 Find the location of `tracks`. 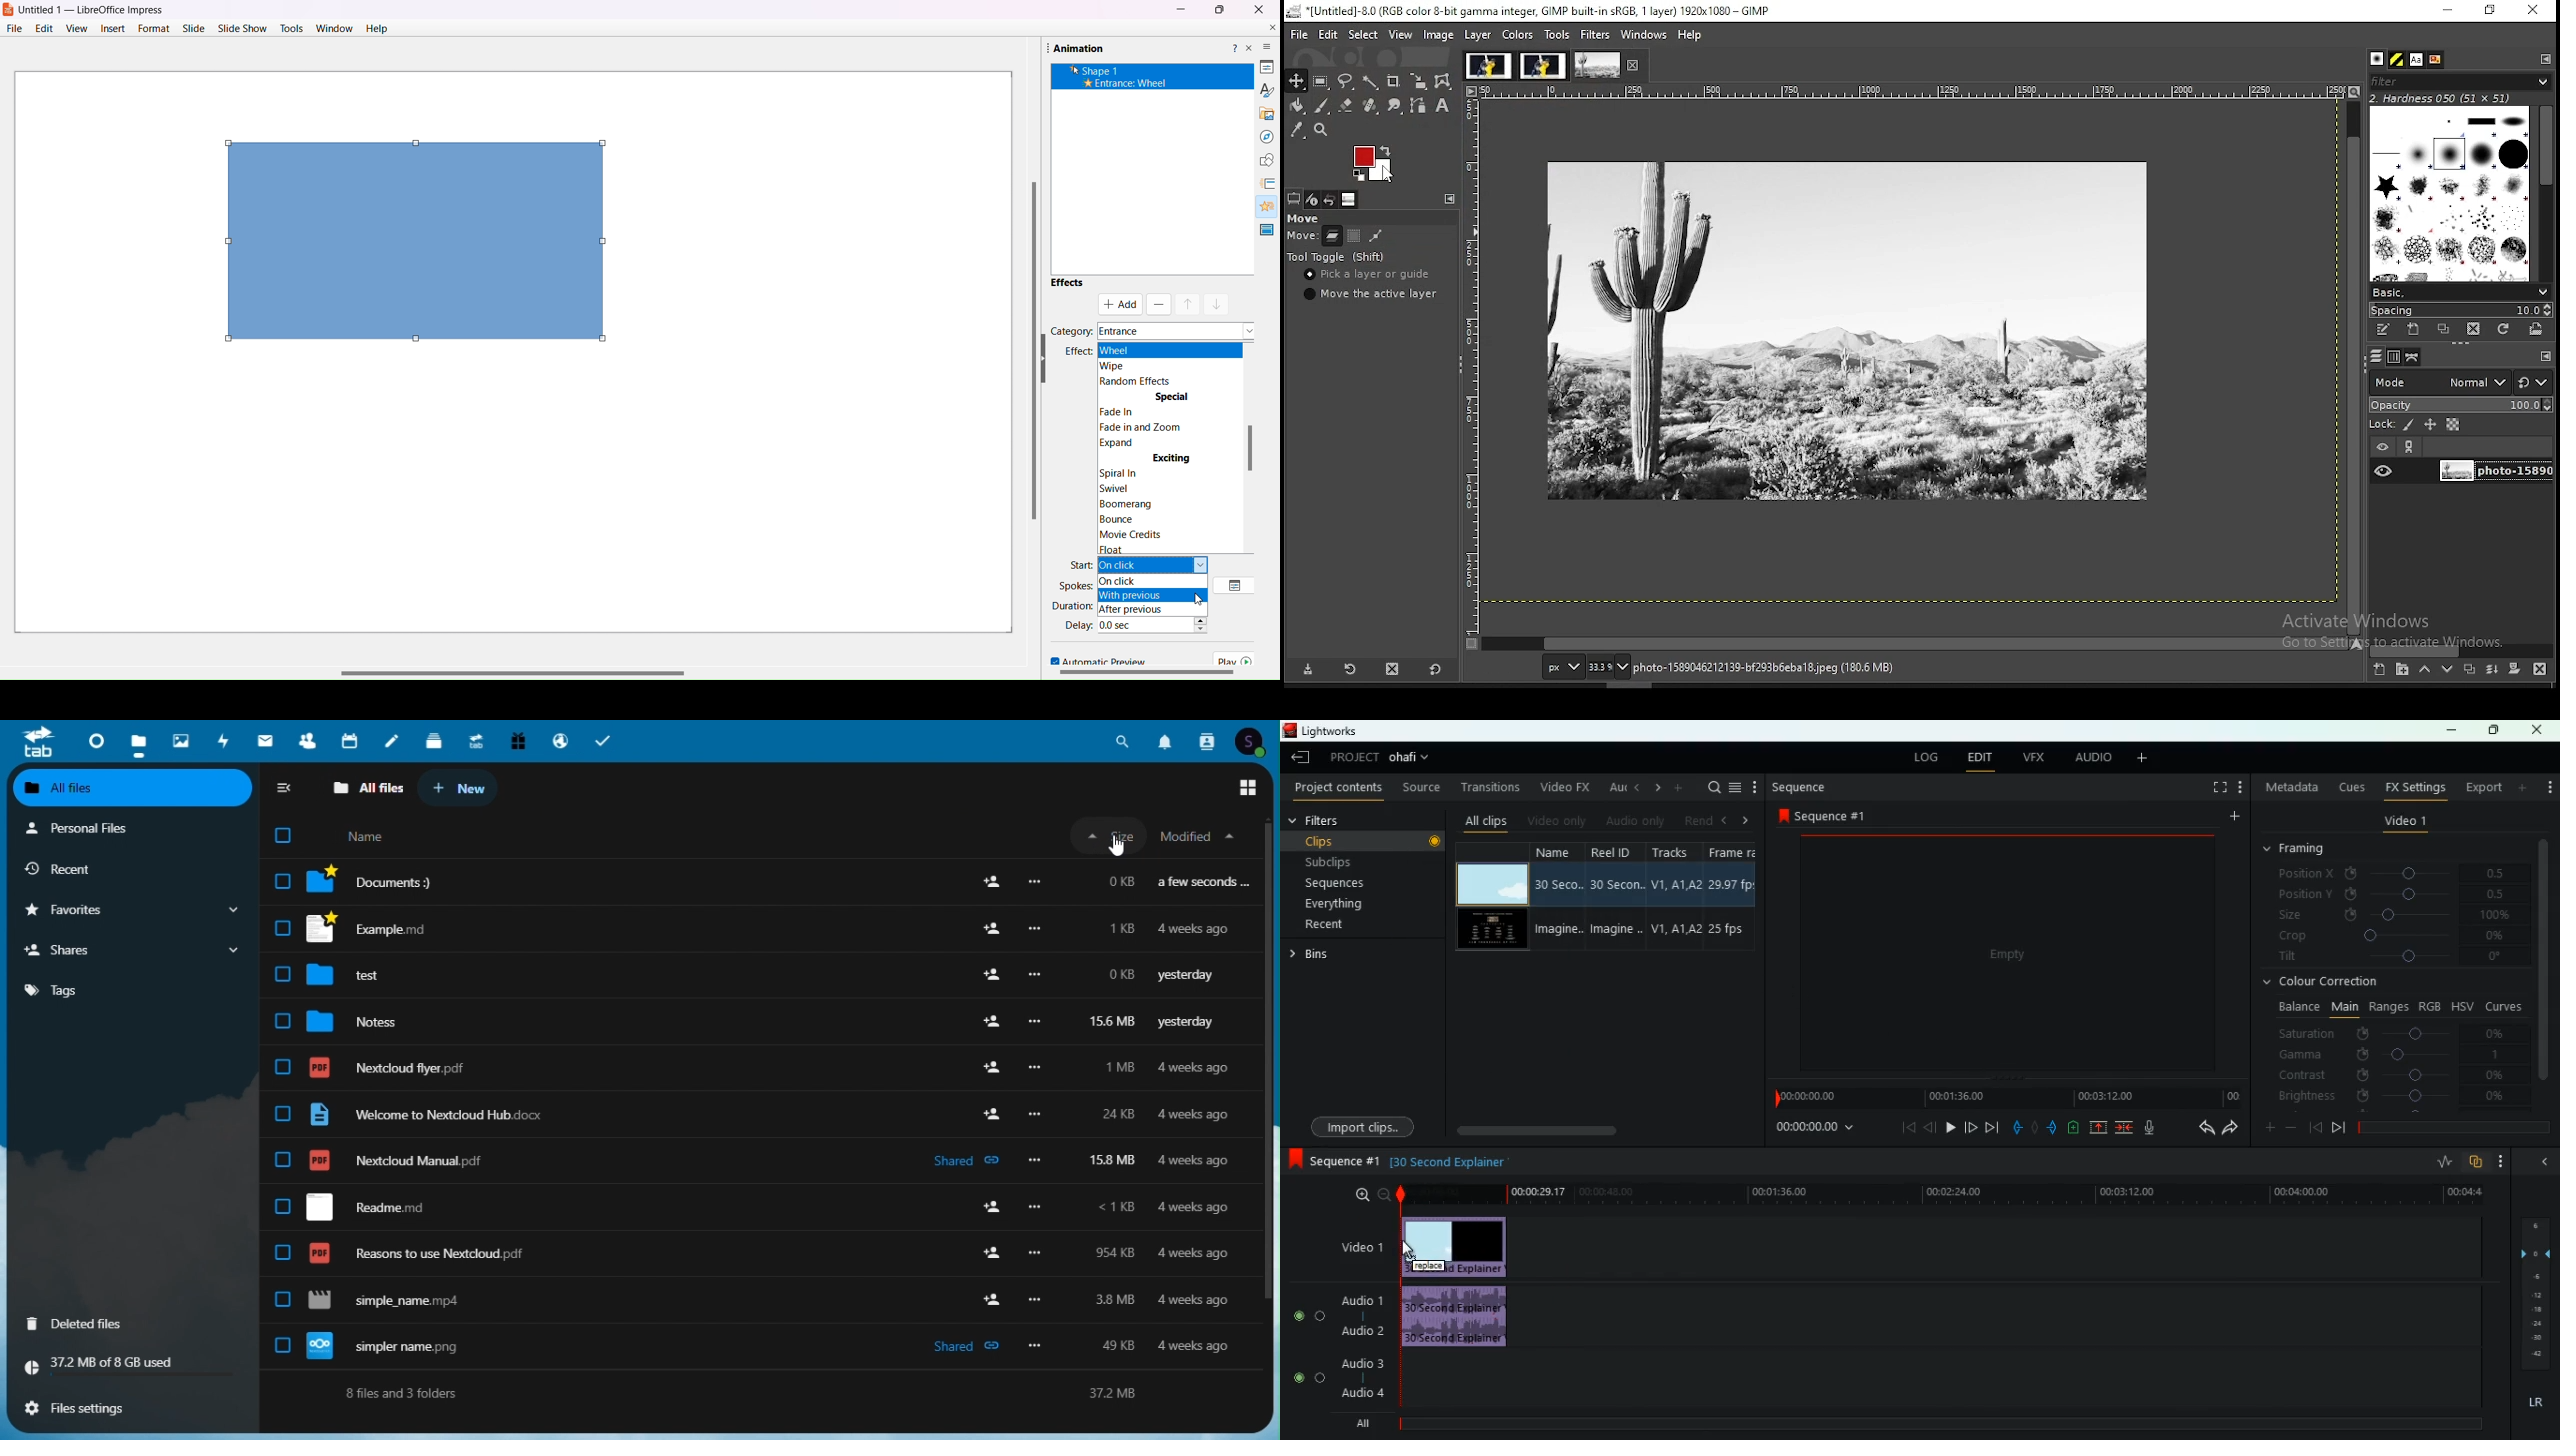

tracks is located at coordinates (1676, 896).